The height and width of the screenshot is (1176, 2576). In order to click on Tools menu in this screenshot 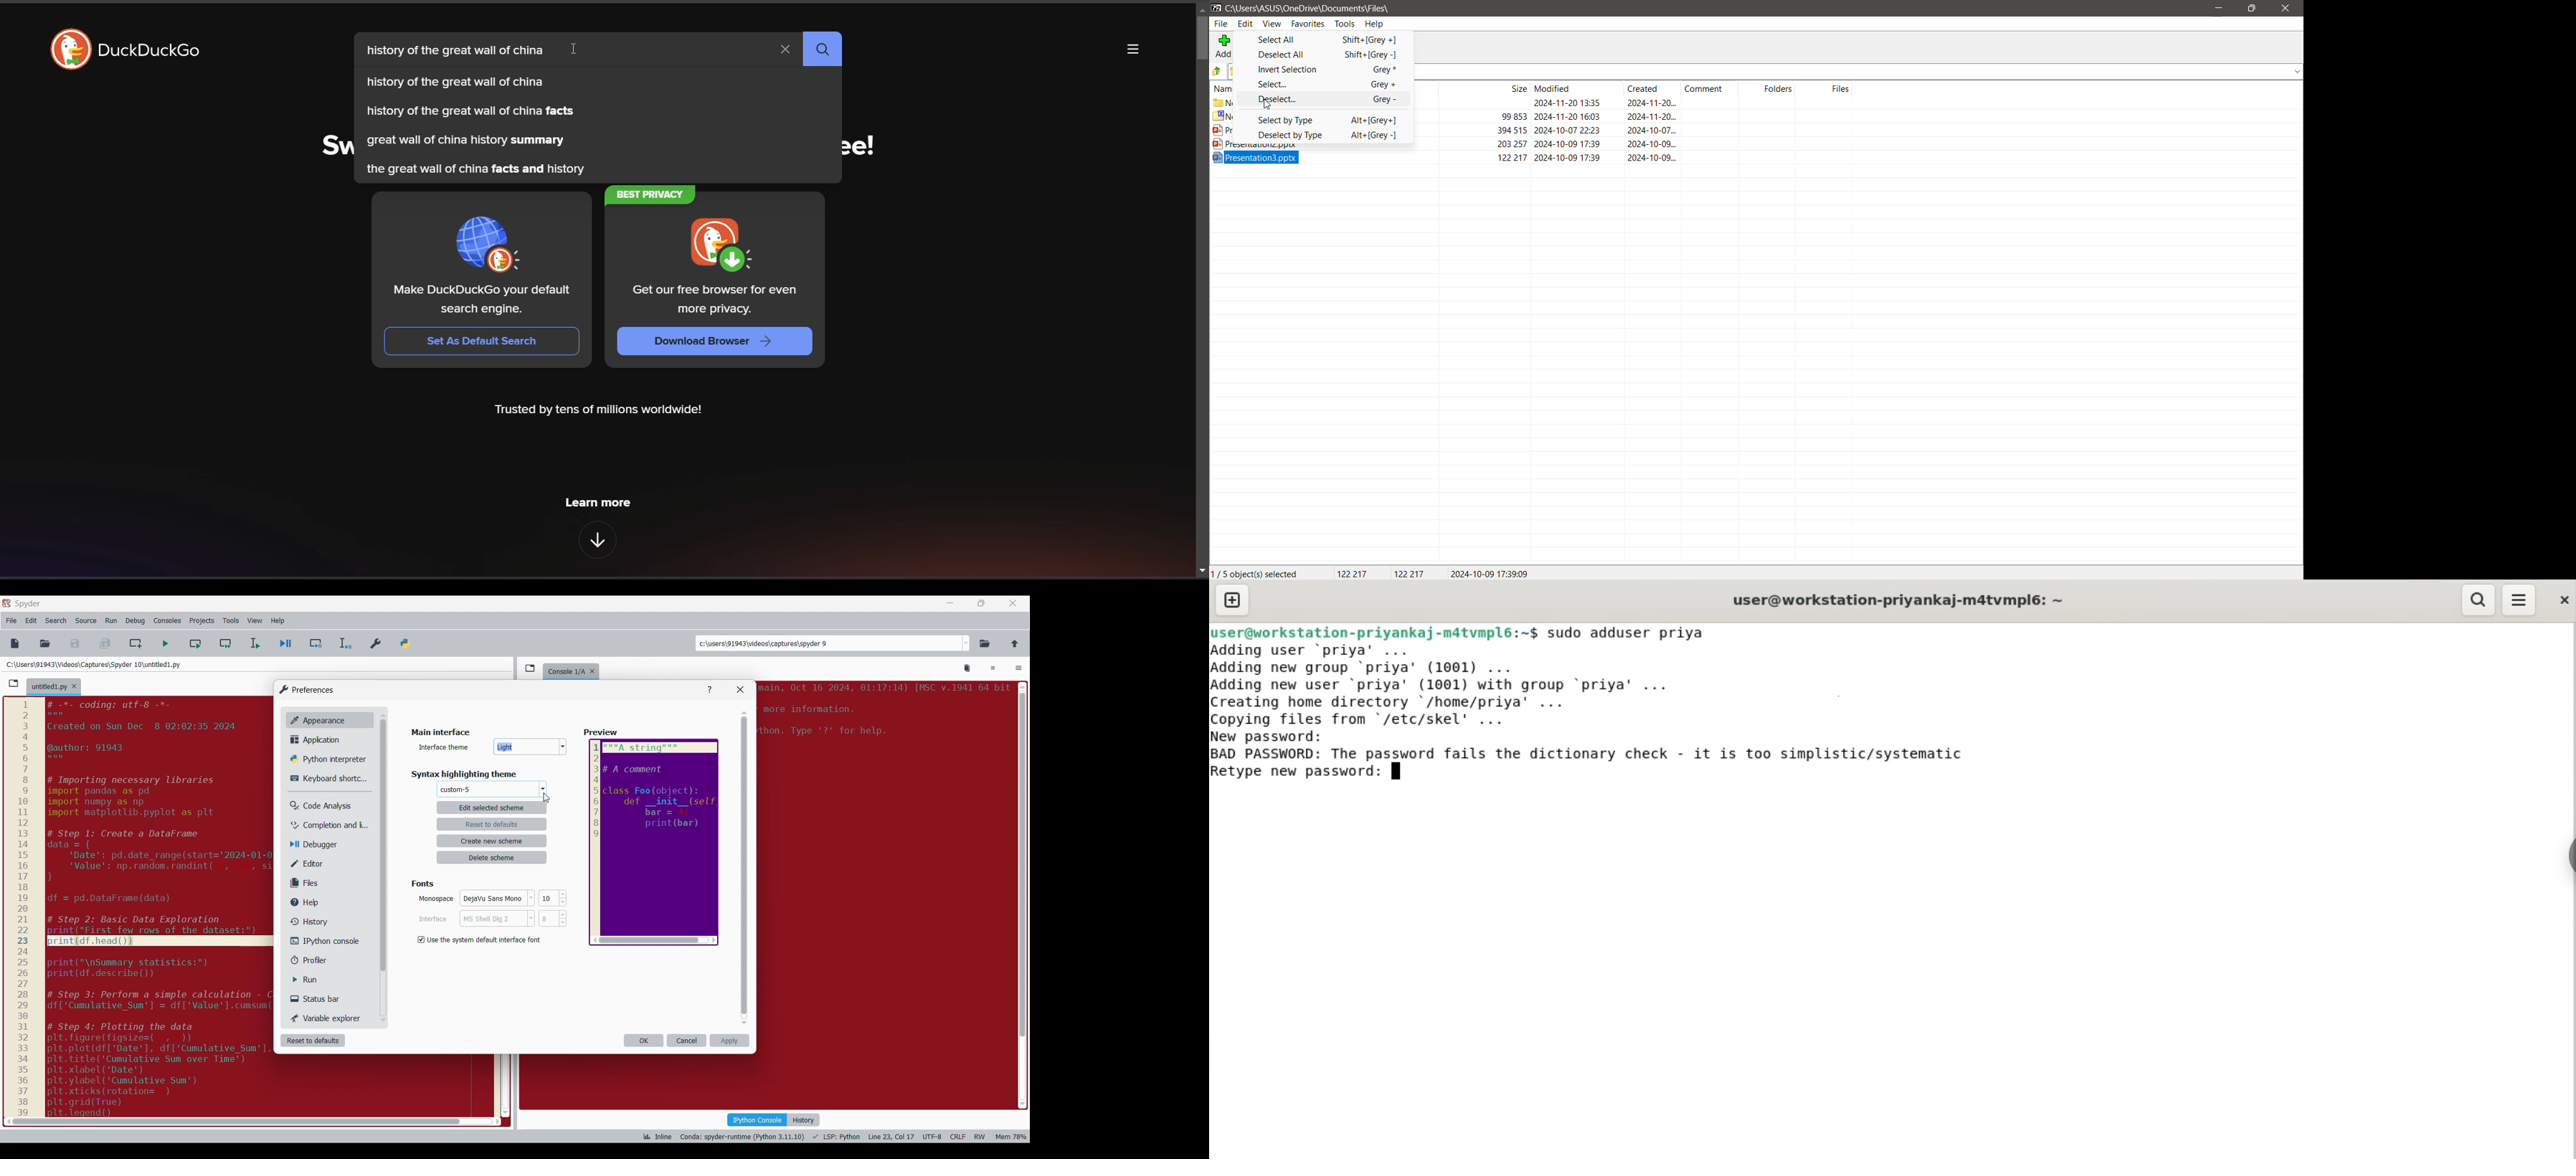, I will do `click(231, 621)`.